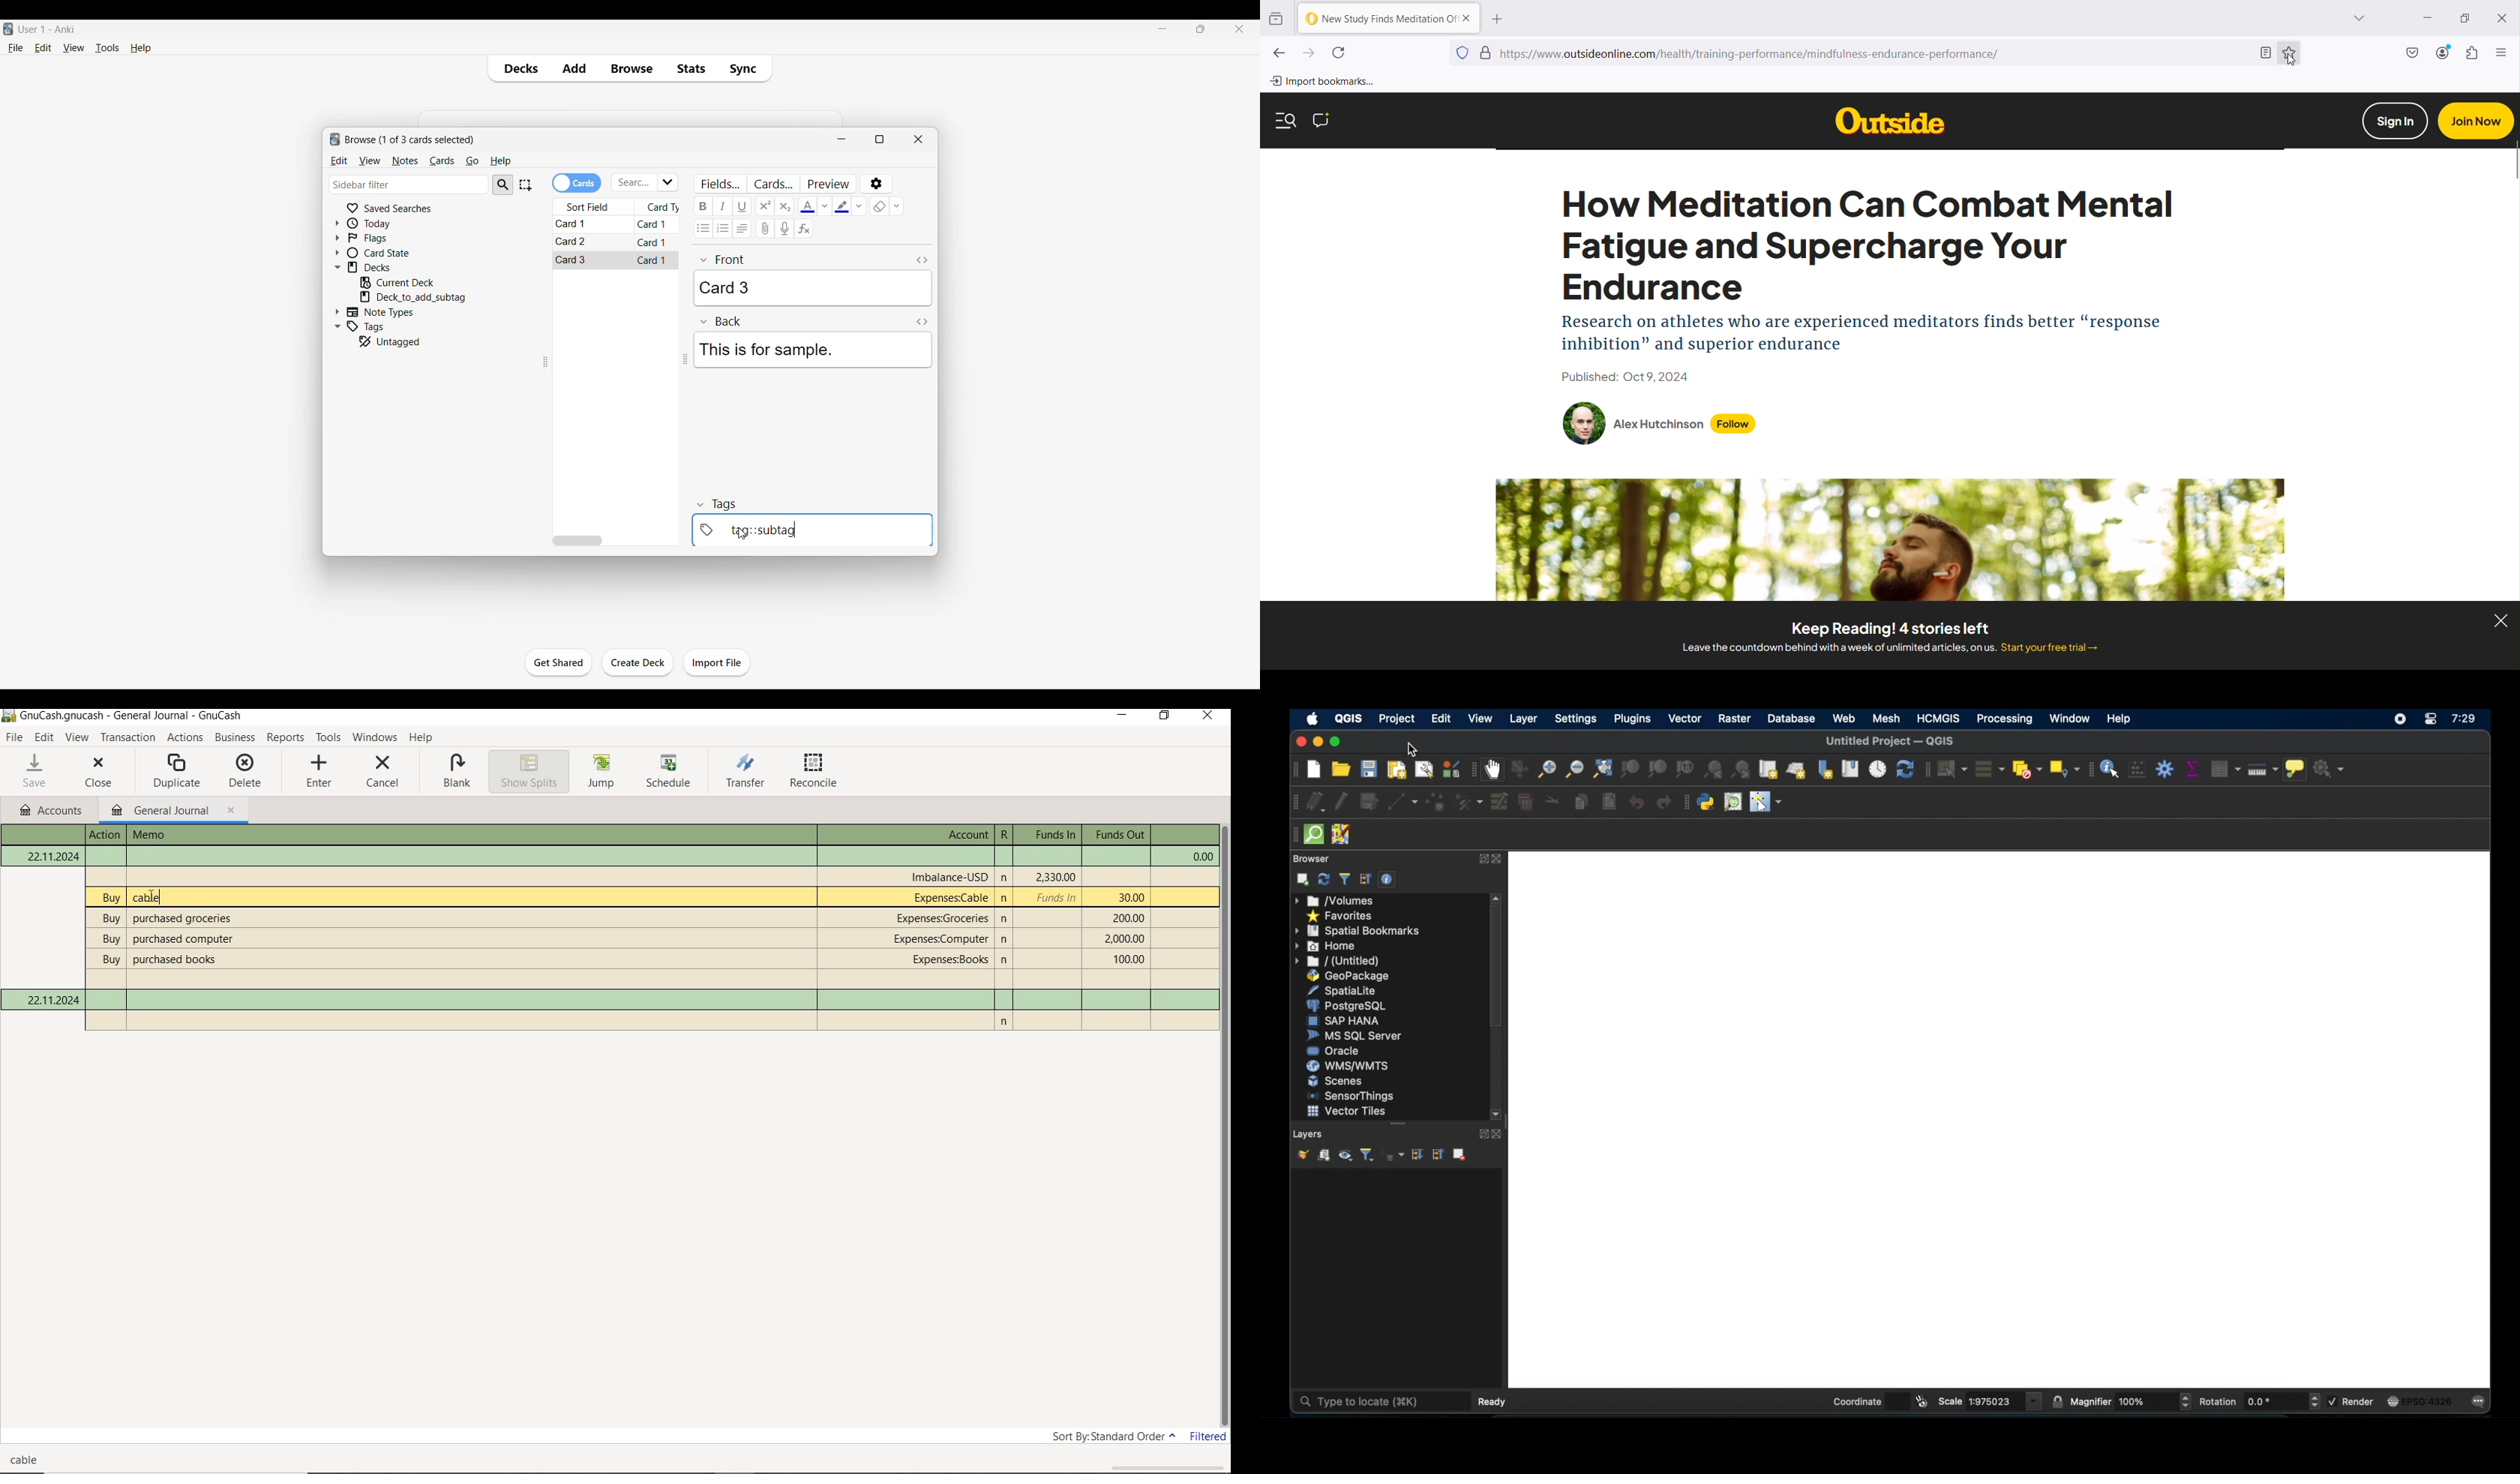  Describe the element at coordinates (922, 261) in the screenshot. I see `Toggle HTML editor` at that location.